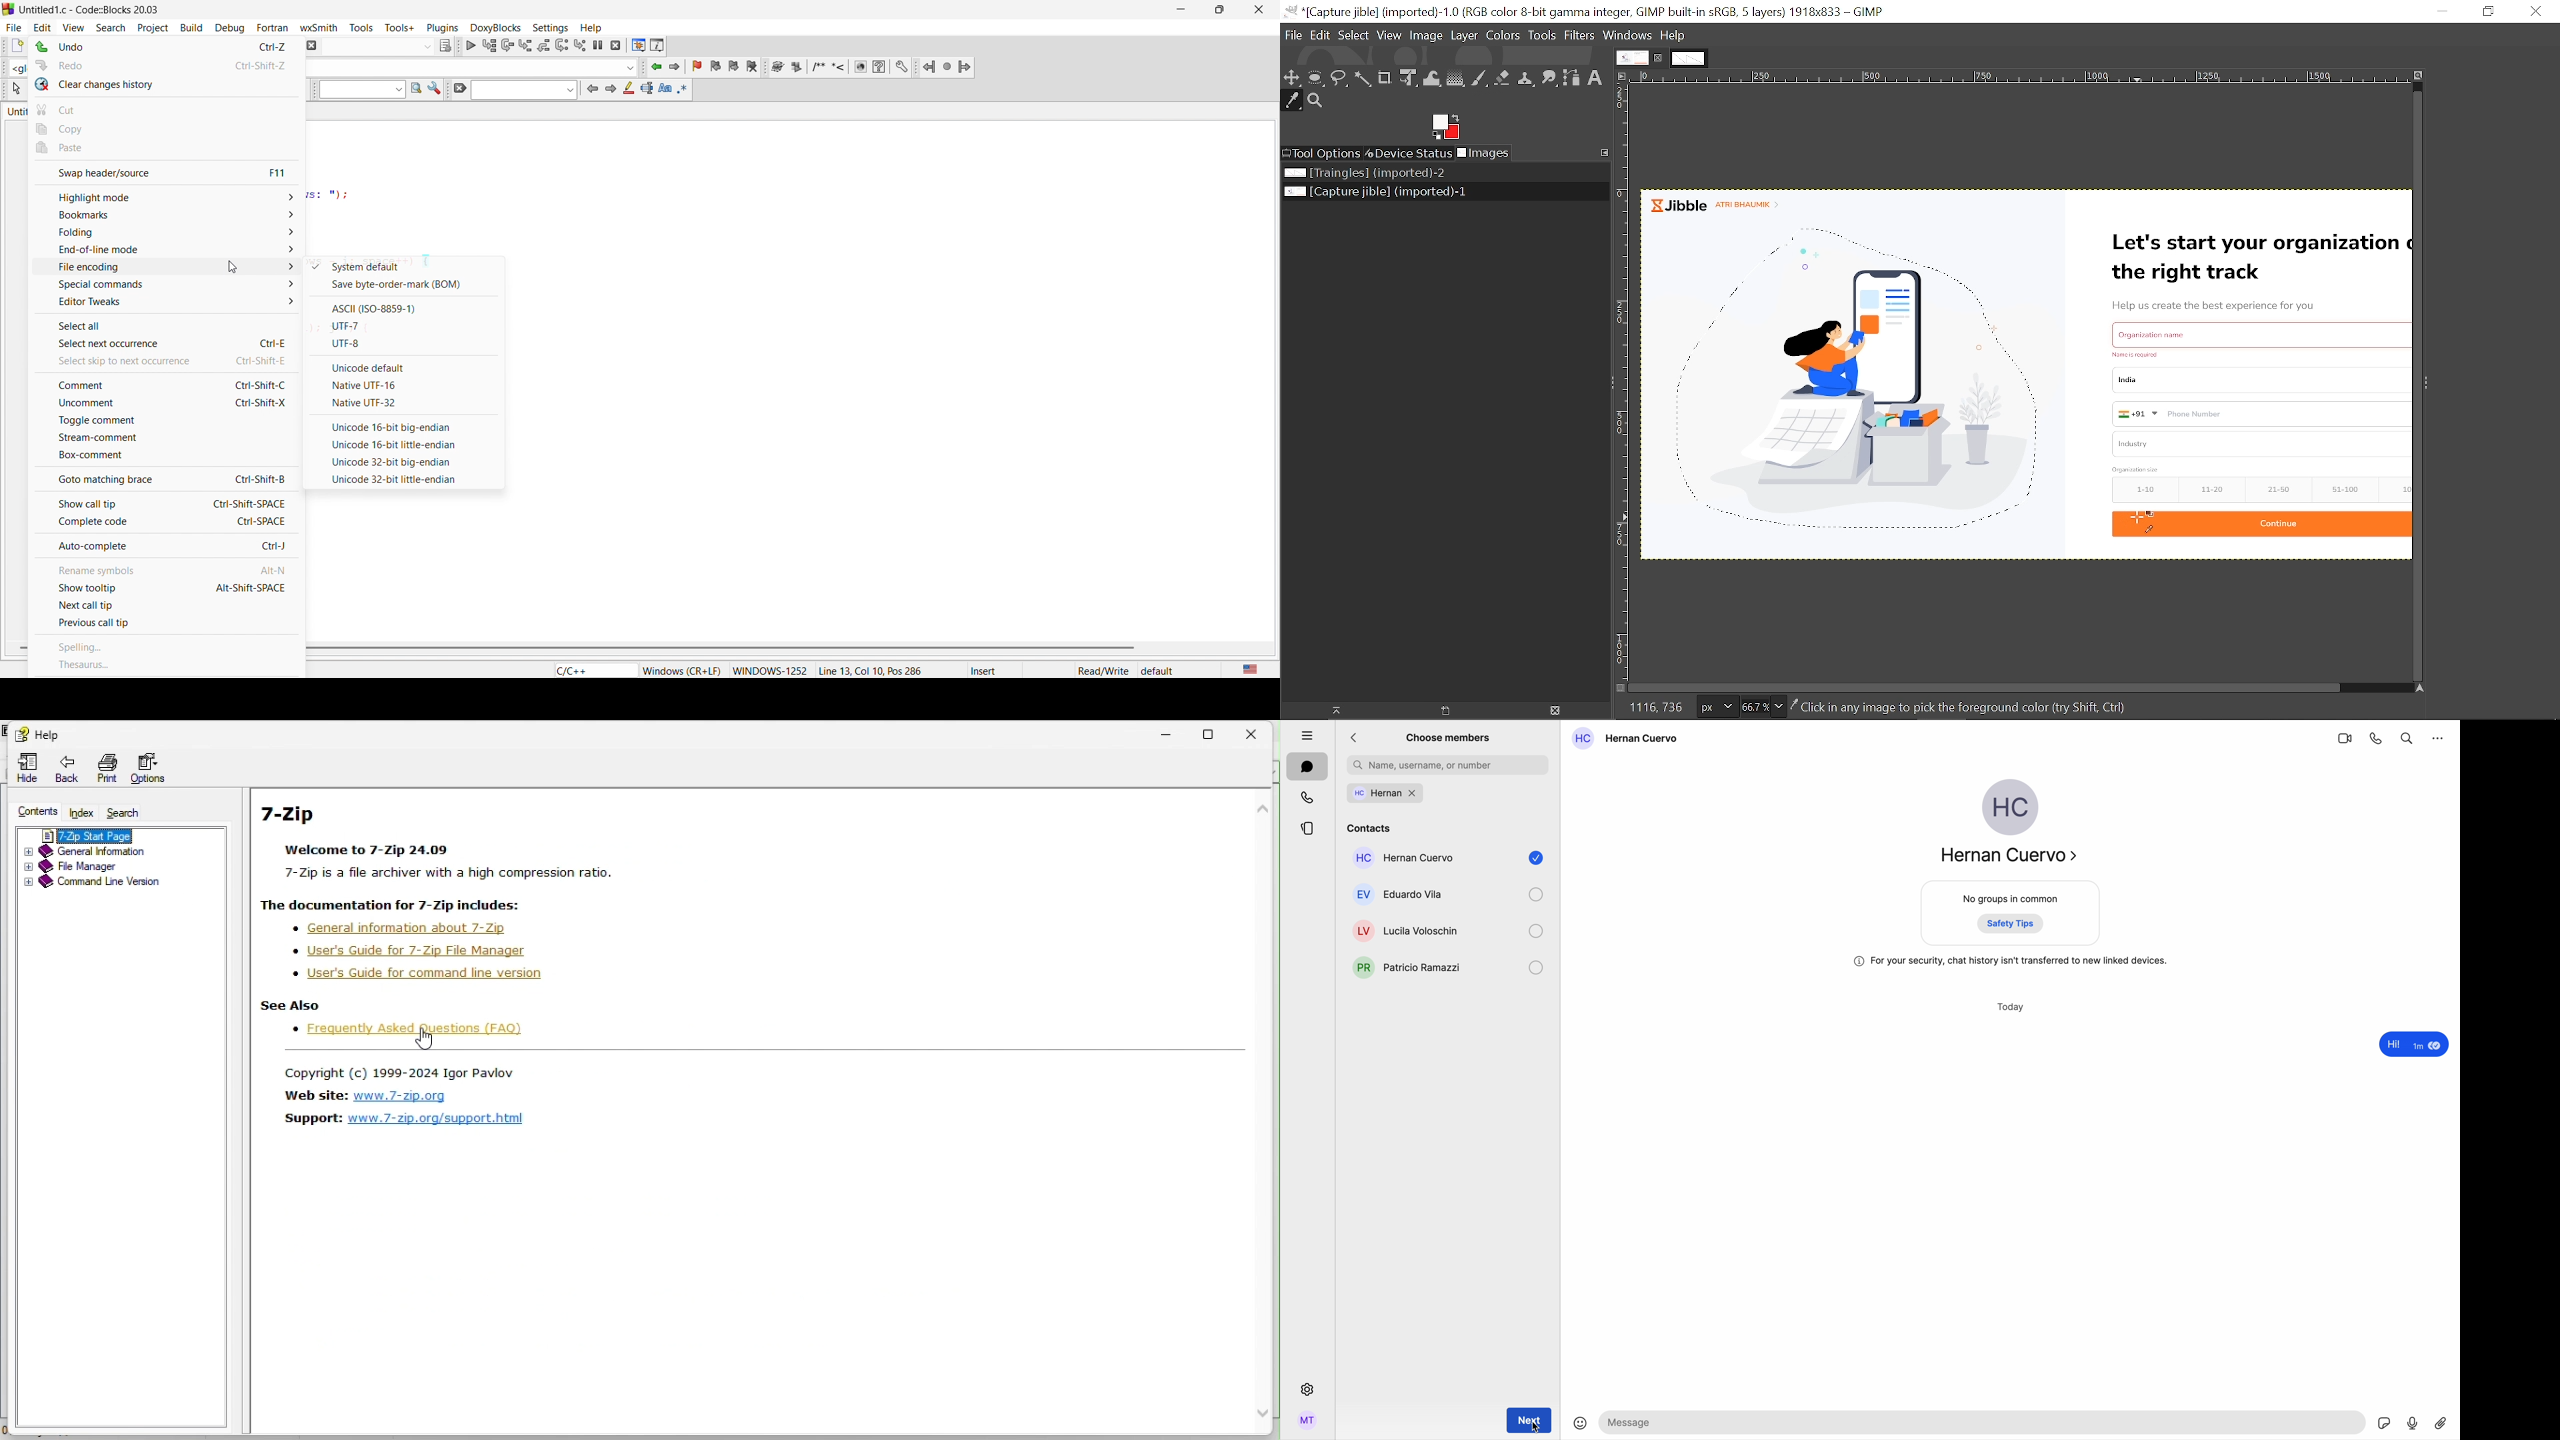 The width and height of the screenshot is (2576, 1456). What do you see at coordinates (115, 867) in the screenshot?
I see `File manager` at bounding box center [115, 867].